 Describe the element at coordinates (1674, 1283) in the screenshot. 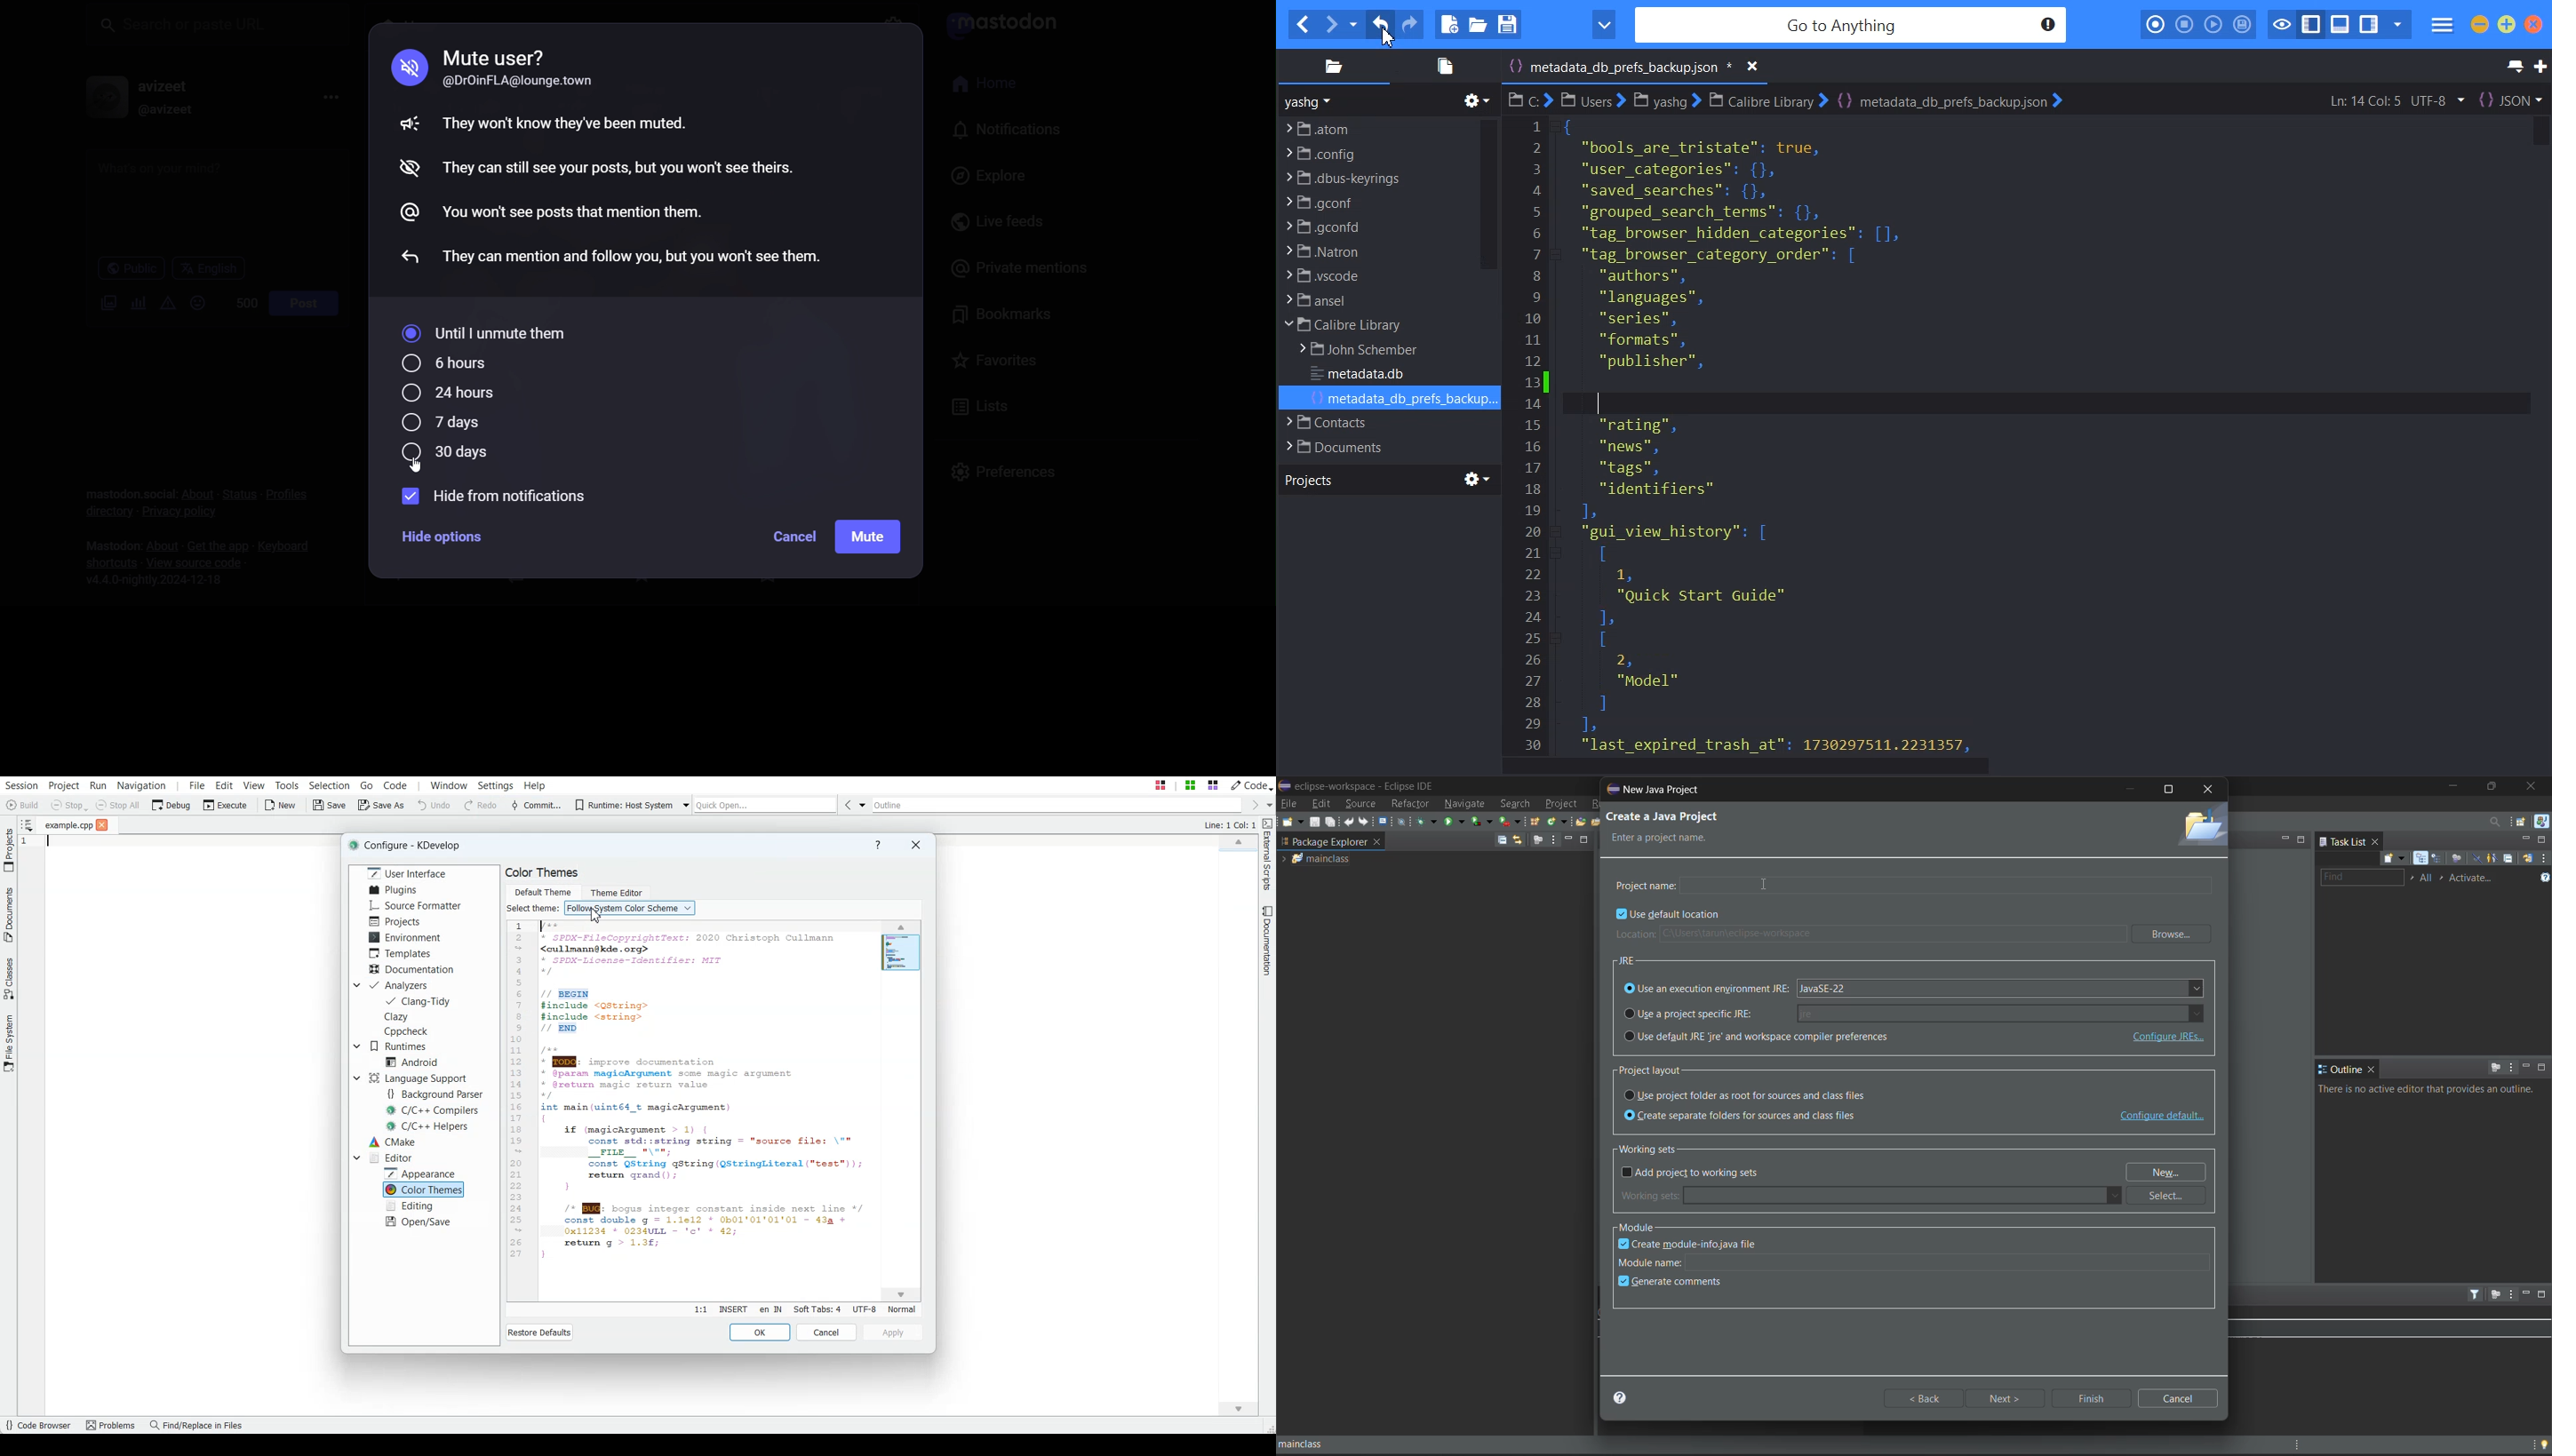

I see `generate comments` at that location.